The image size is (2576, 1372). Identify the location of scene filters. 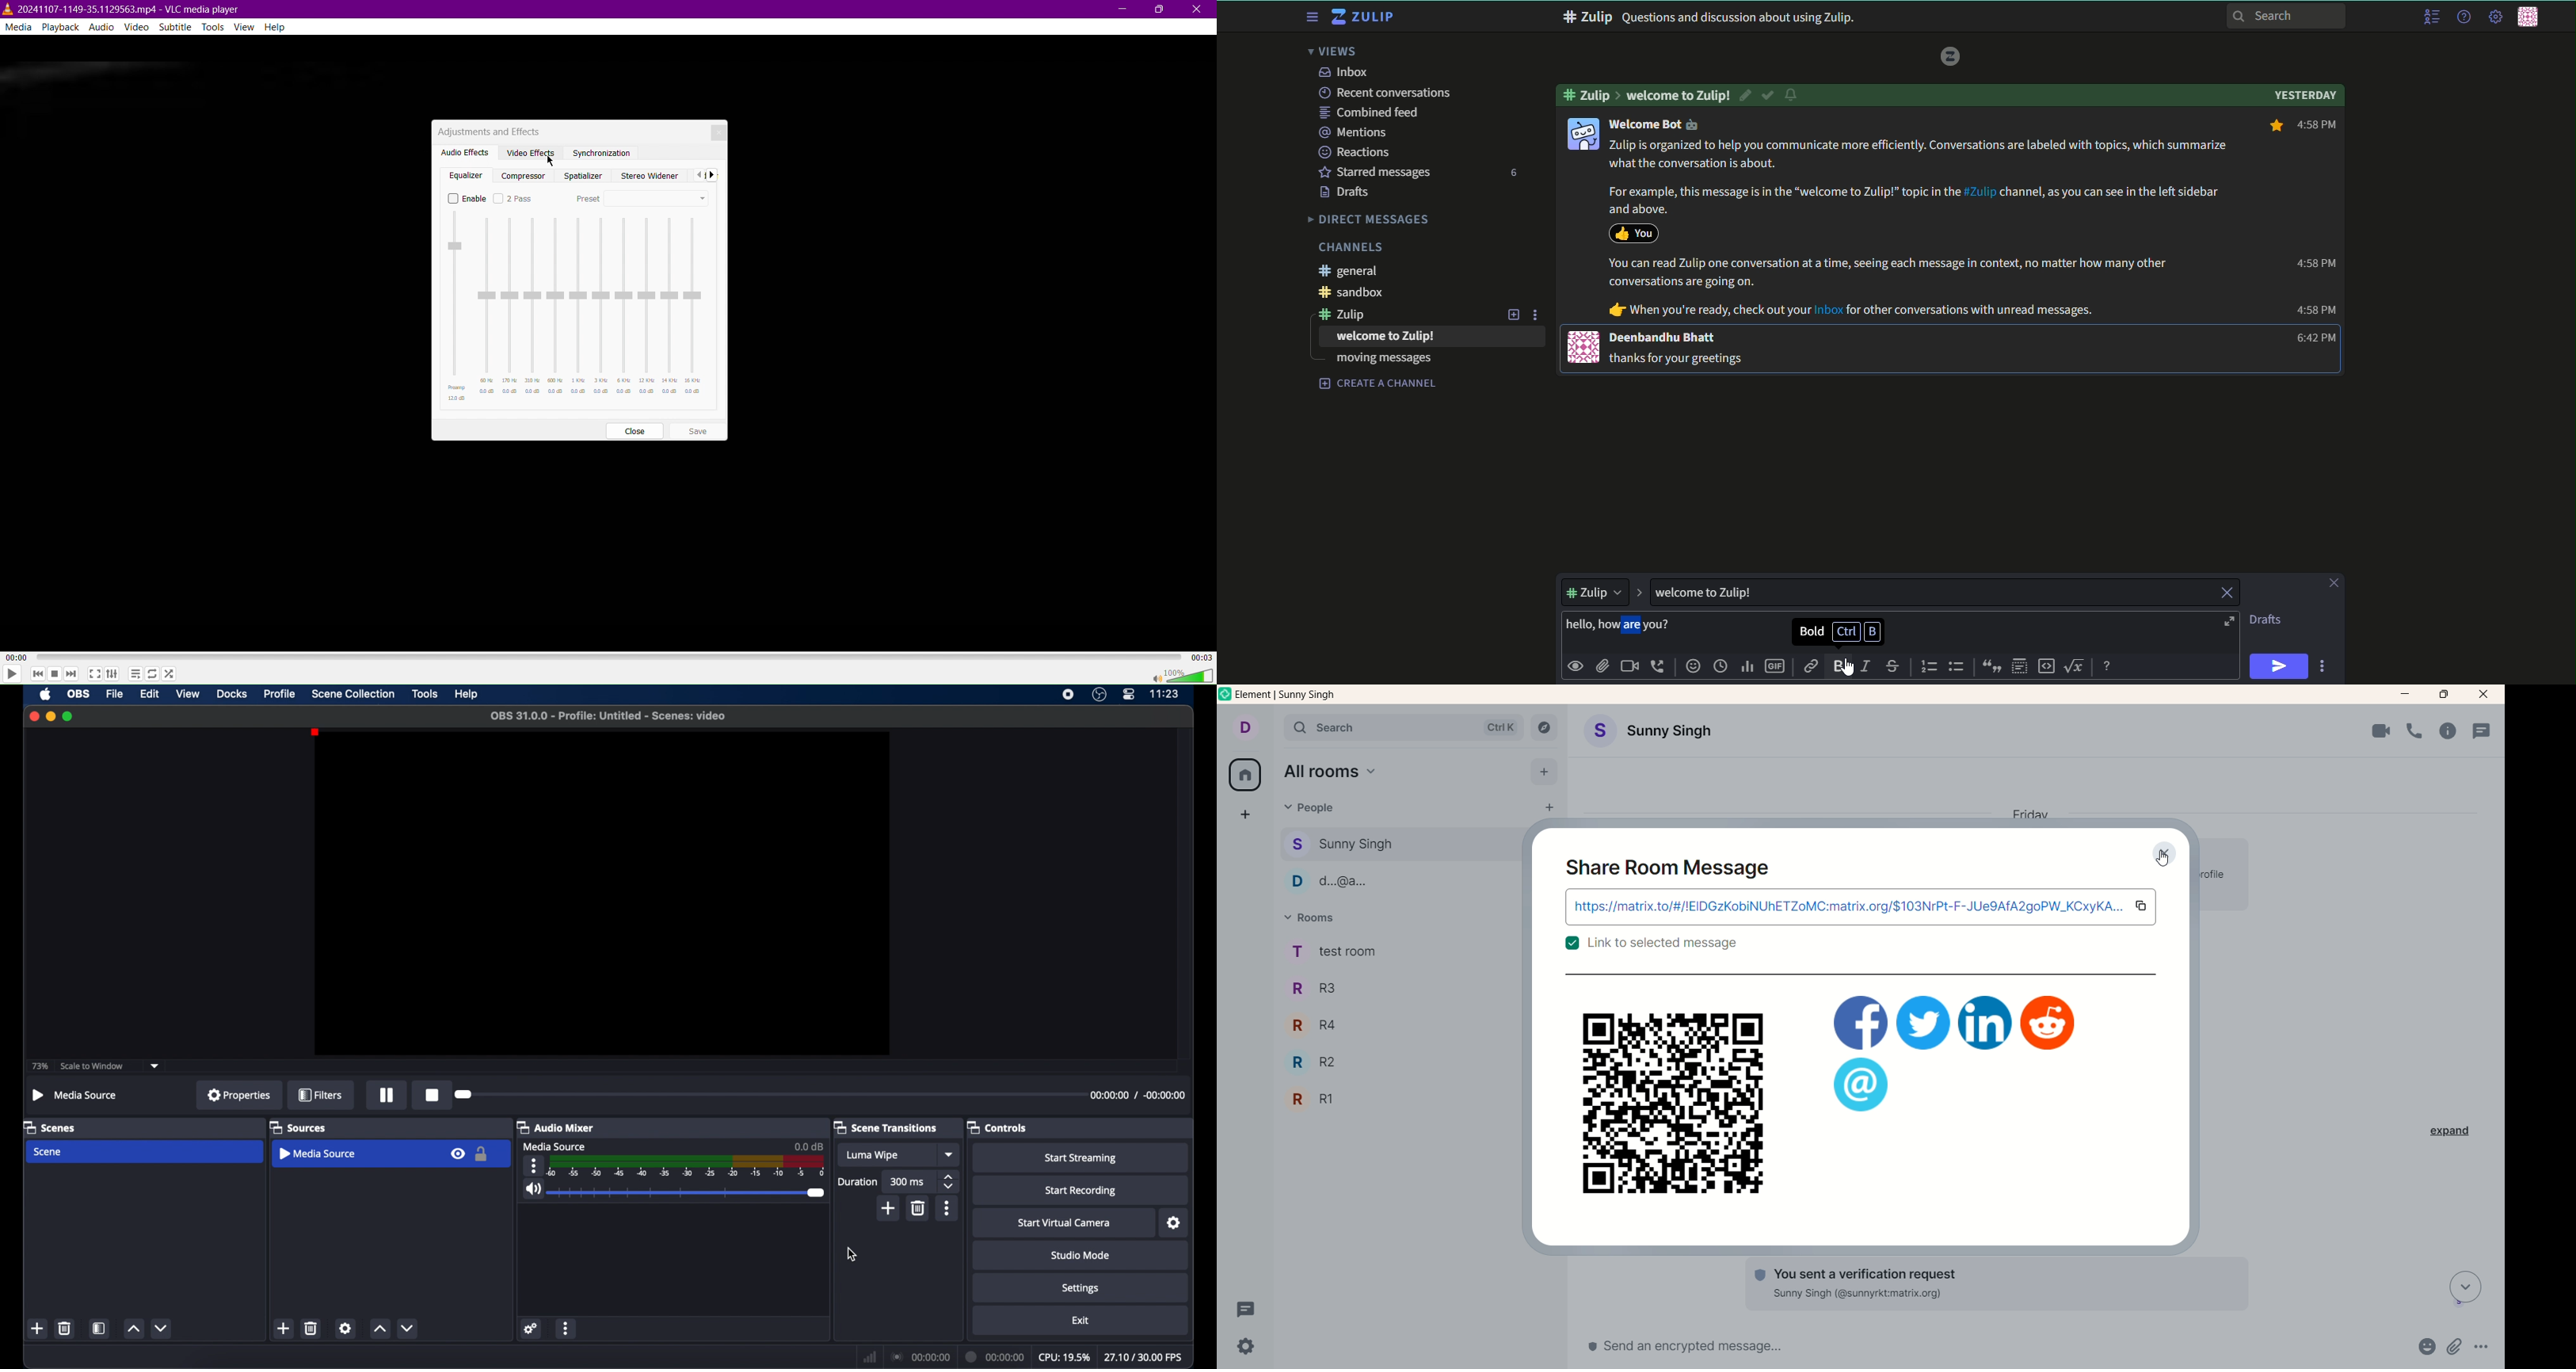
(100, 1328).